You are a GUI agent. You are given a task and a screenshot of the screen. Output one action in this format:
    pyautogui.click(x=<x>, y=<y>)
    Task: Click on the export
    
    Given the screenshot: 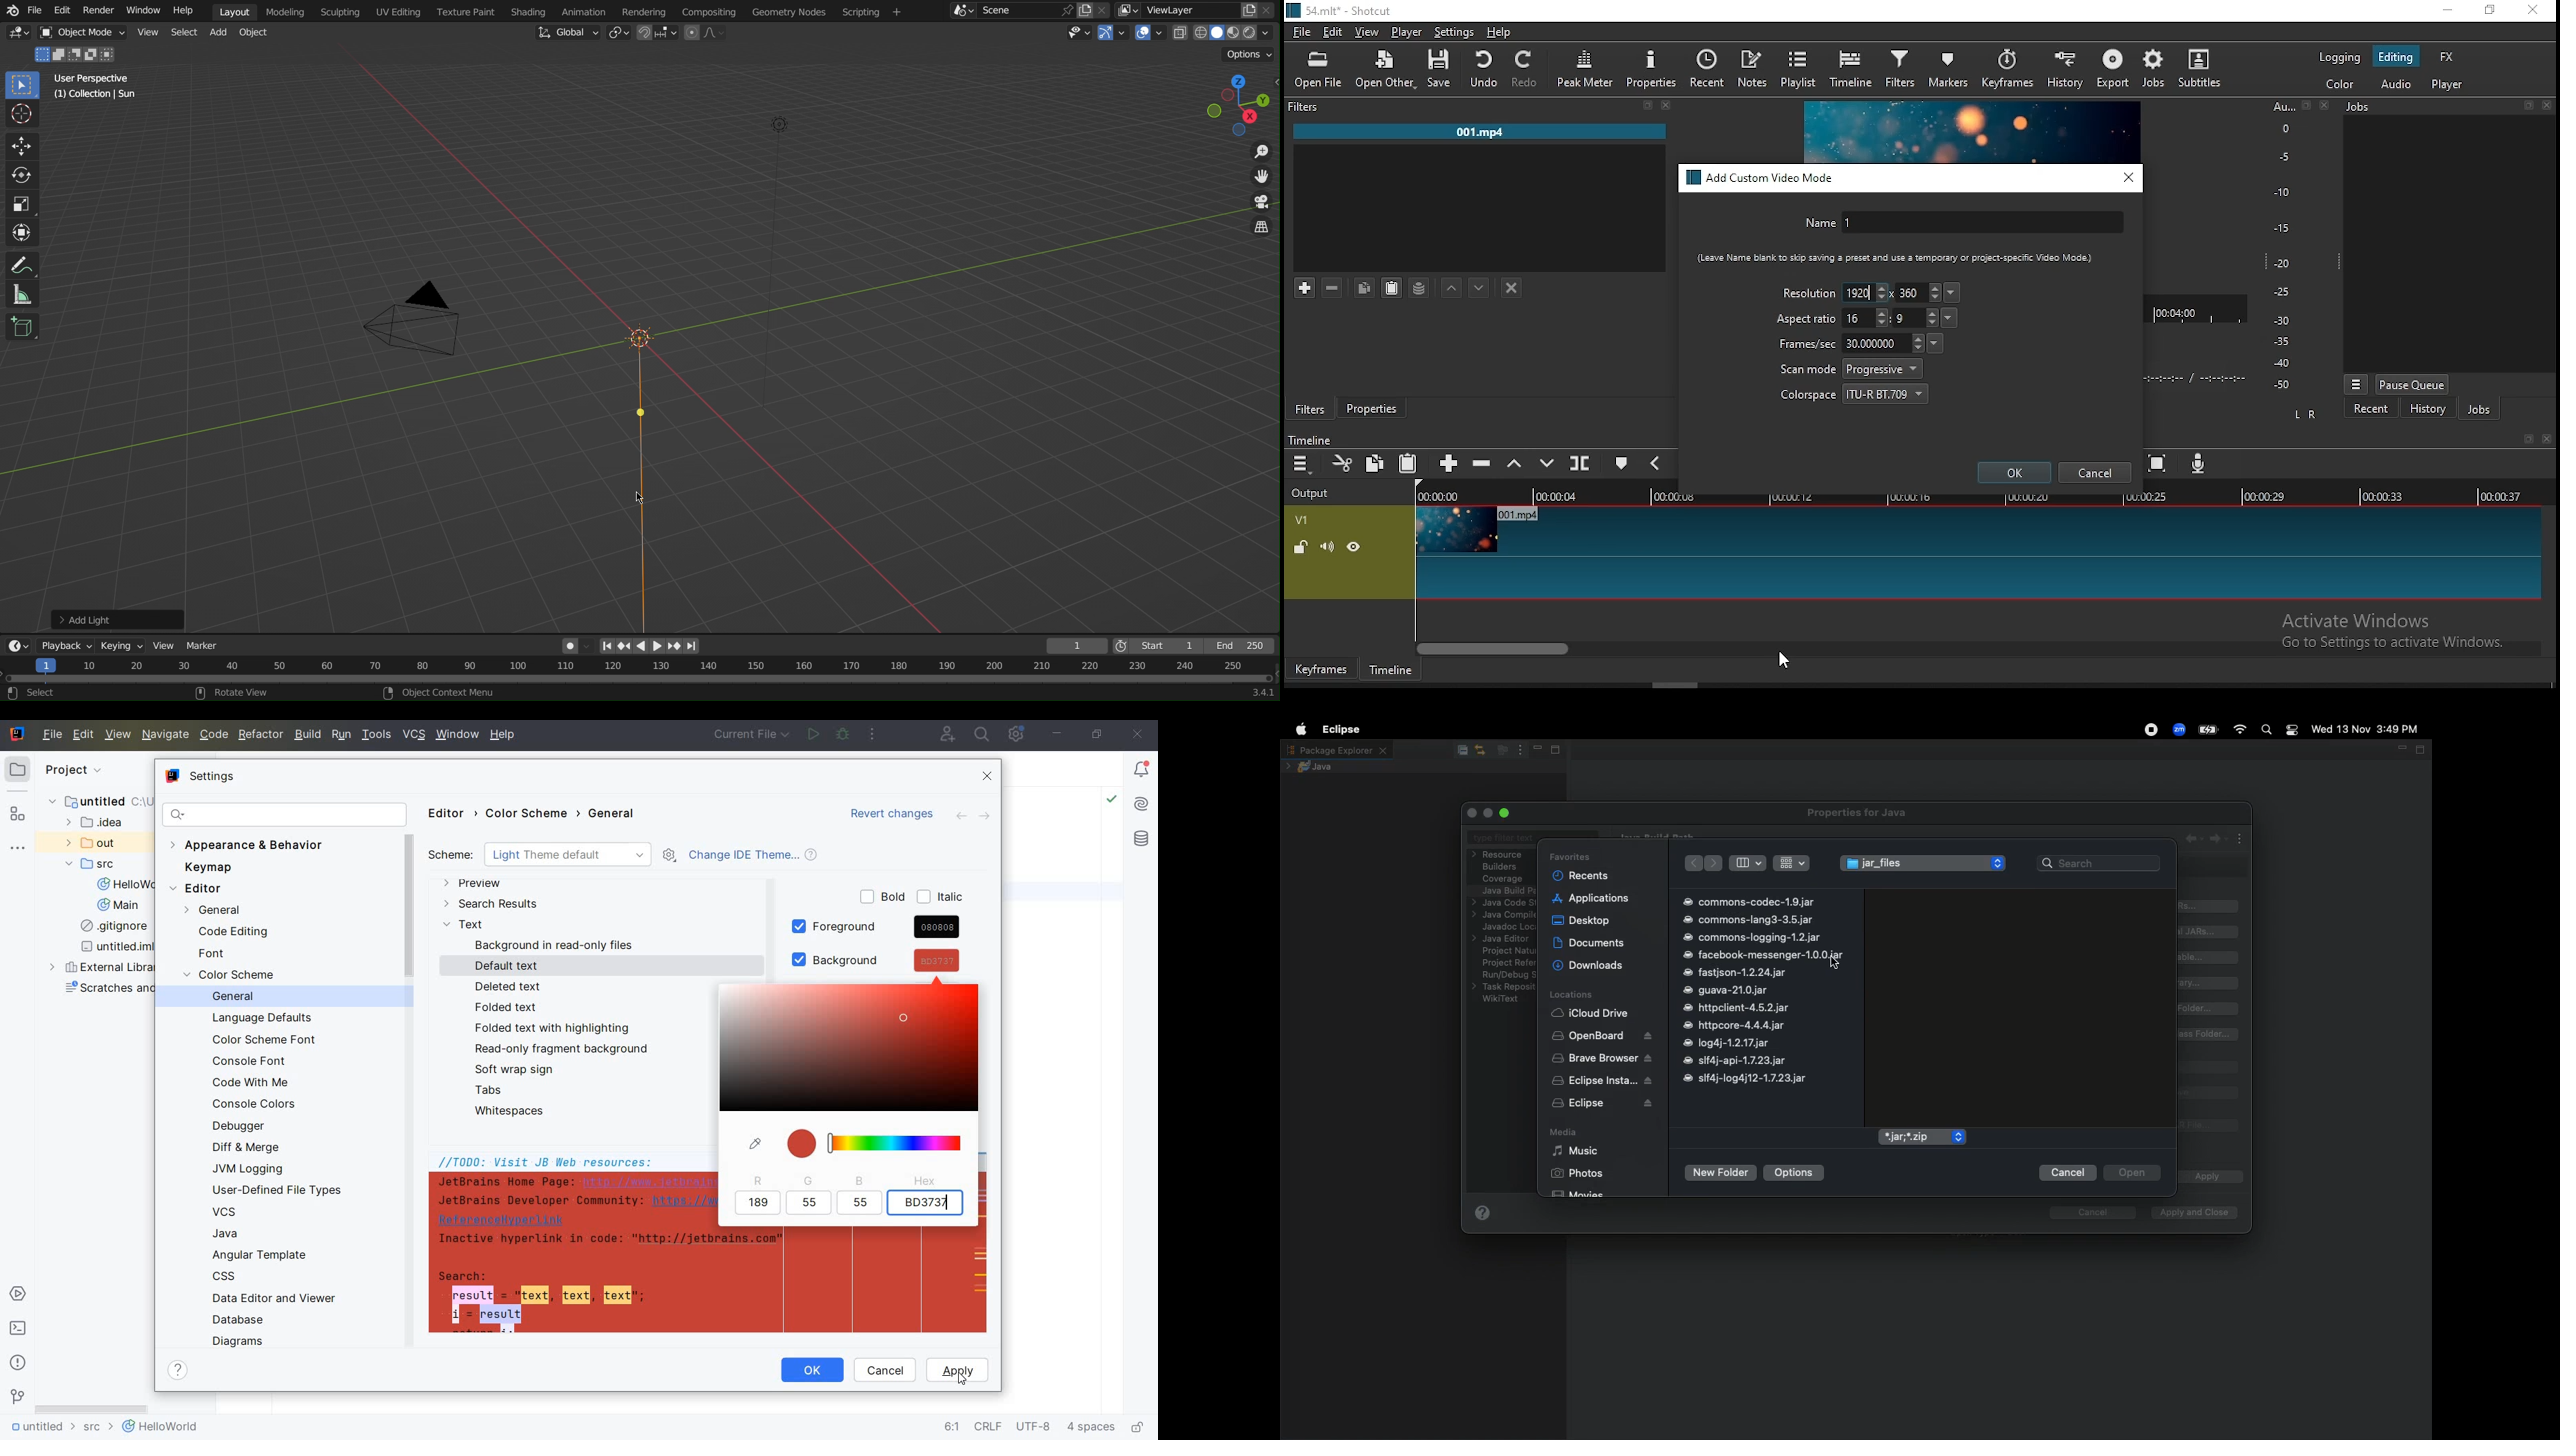 What is the action you would take?
    pyautogui.click(x=2115, y=70)
    